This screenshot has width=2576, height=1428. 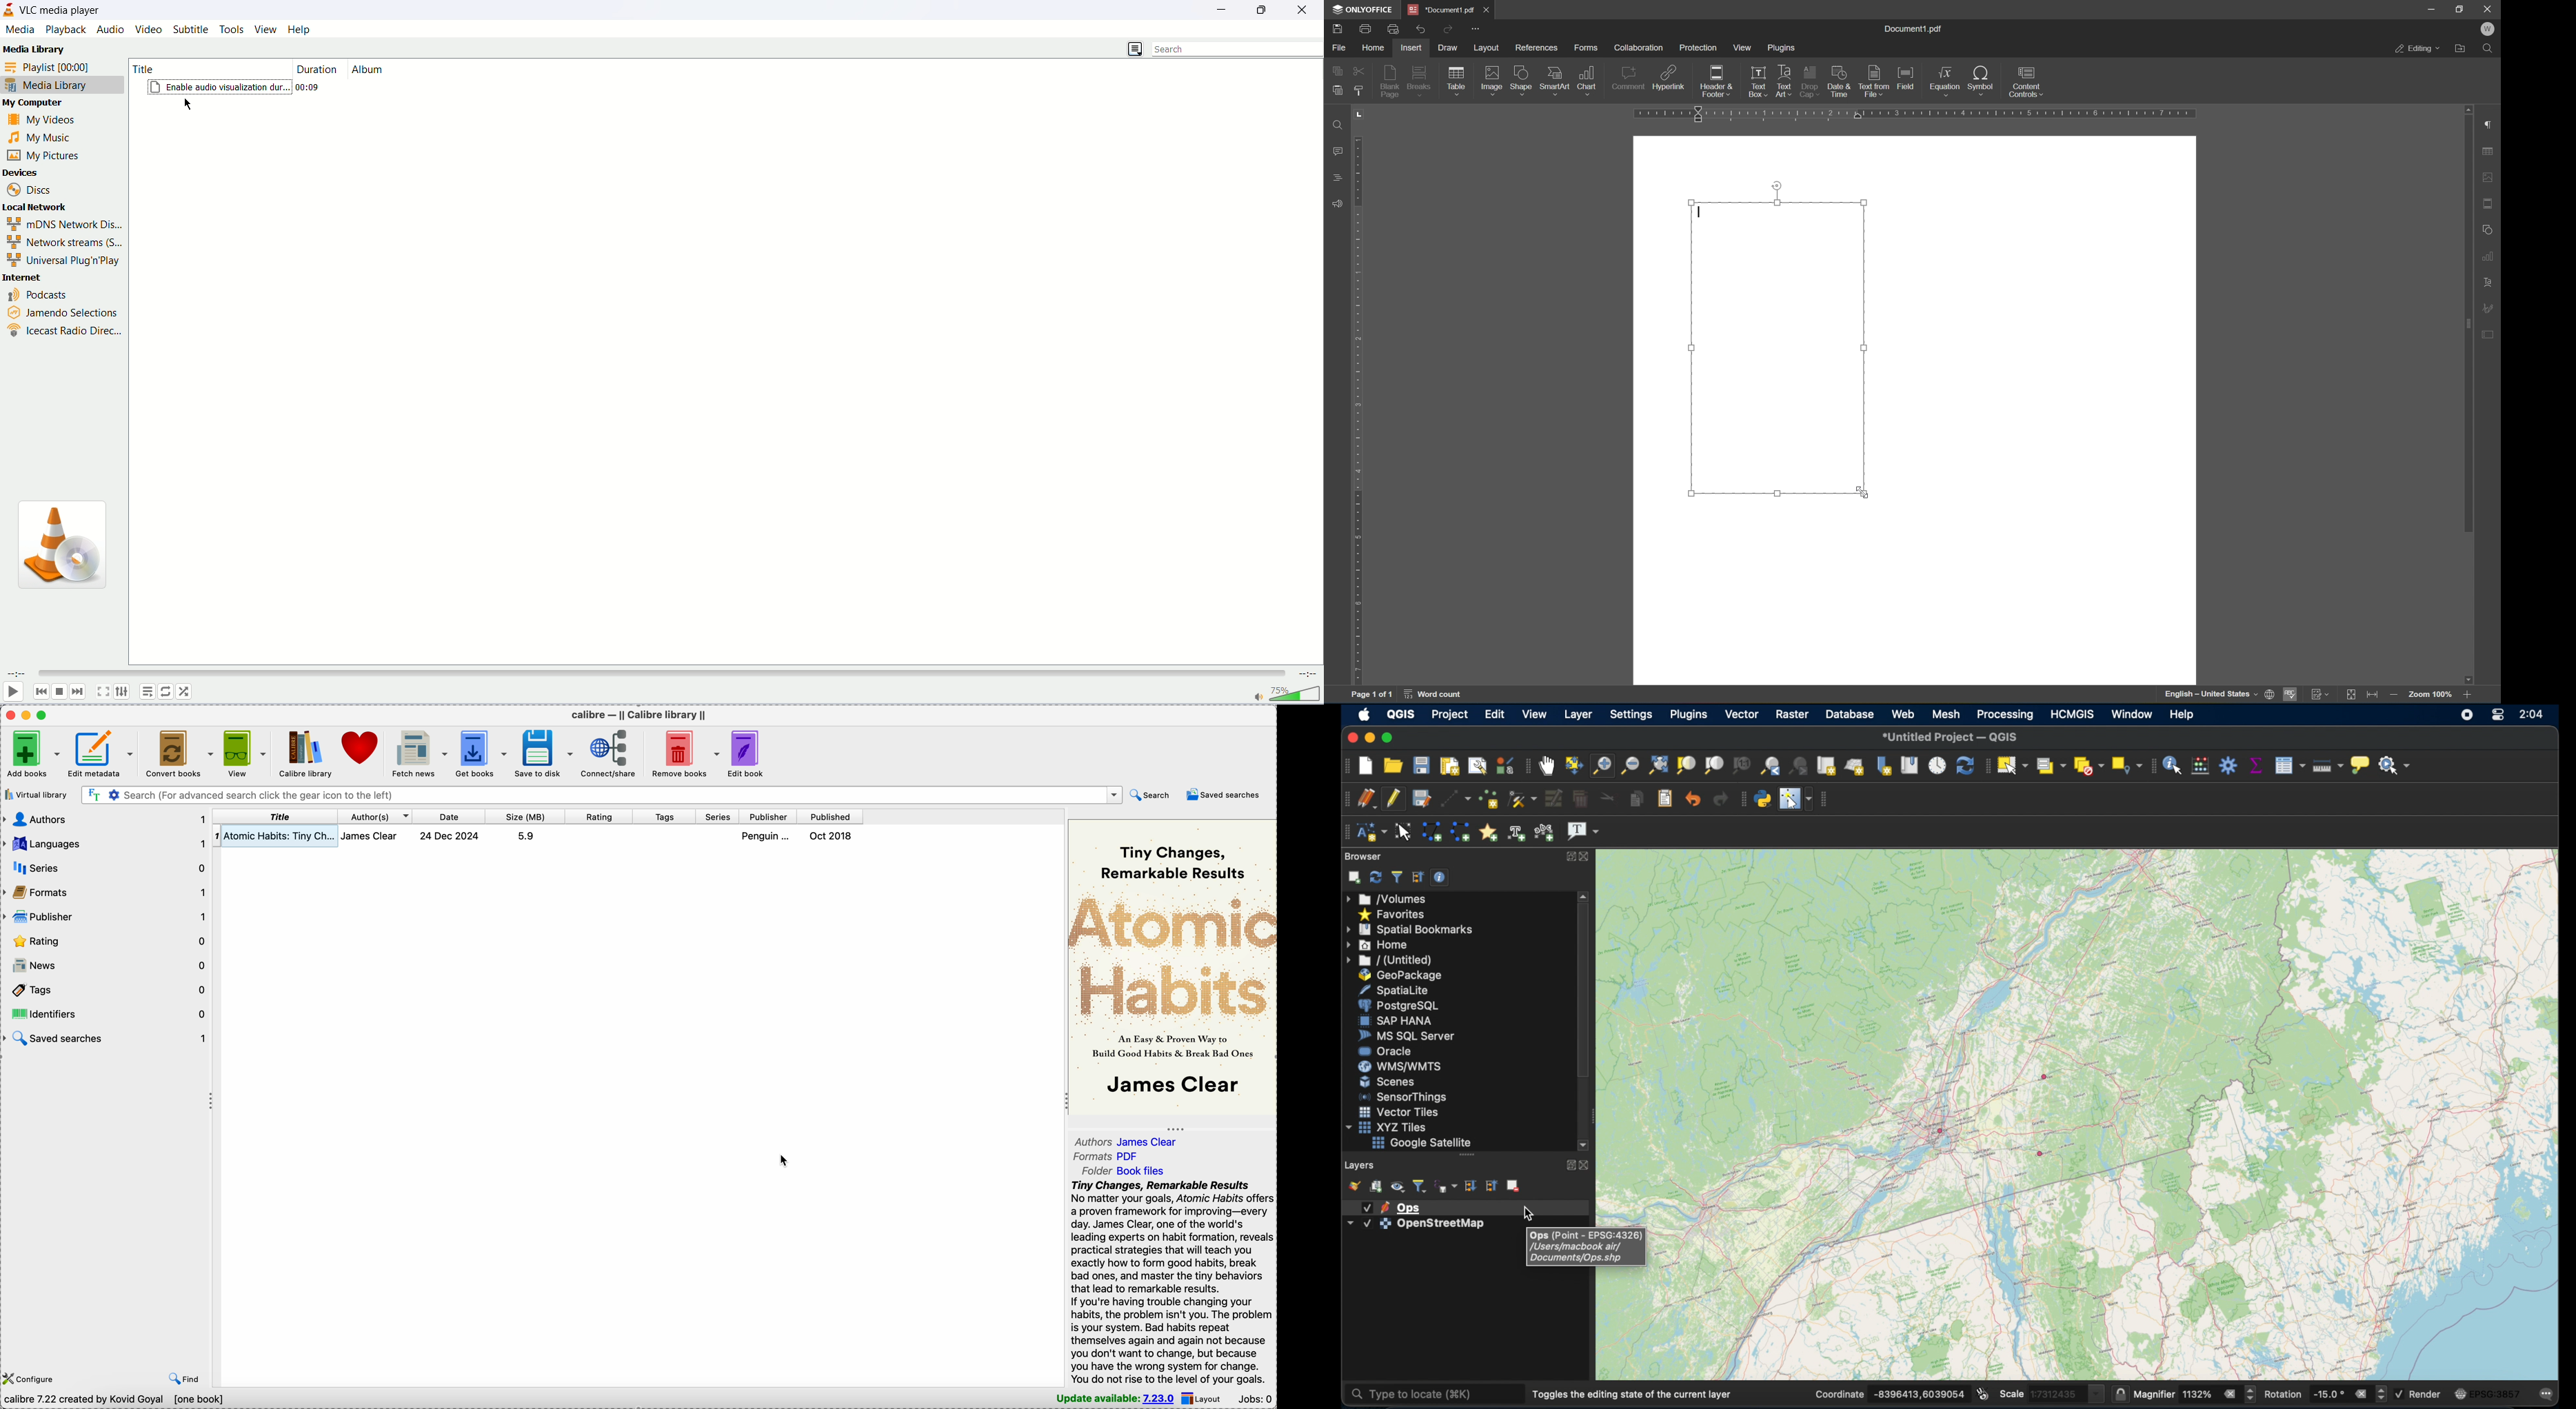 What do you see at coordinates (1296, 693) in the screenshot?
I see `volume bar` at bounding box center [1296, 693].